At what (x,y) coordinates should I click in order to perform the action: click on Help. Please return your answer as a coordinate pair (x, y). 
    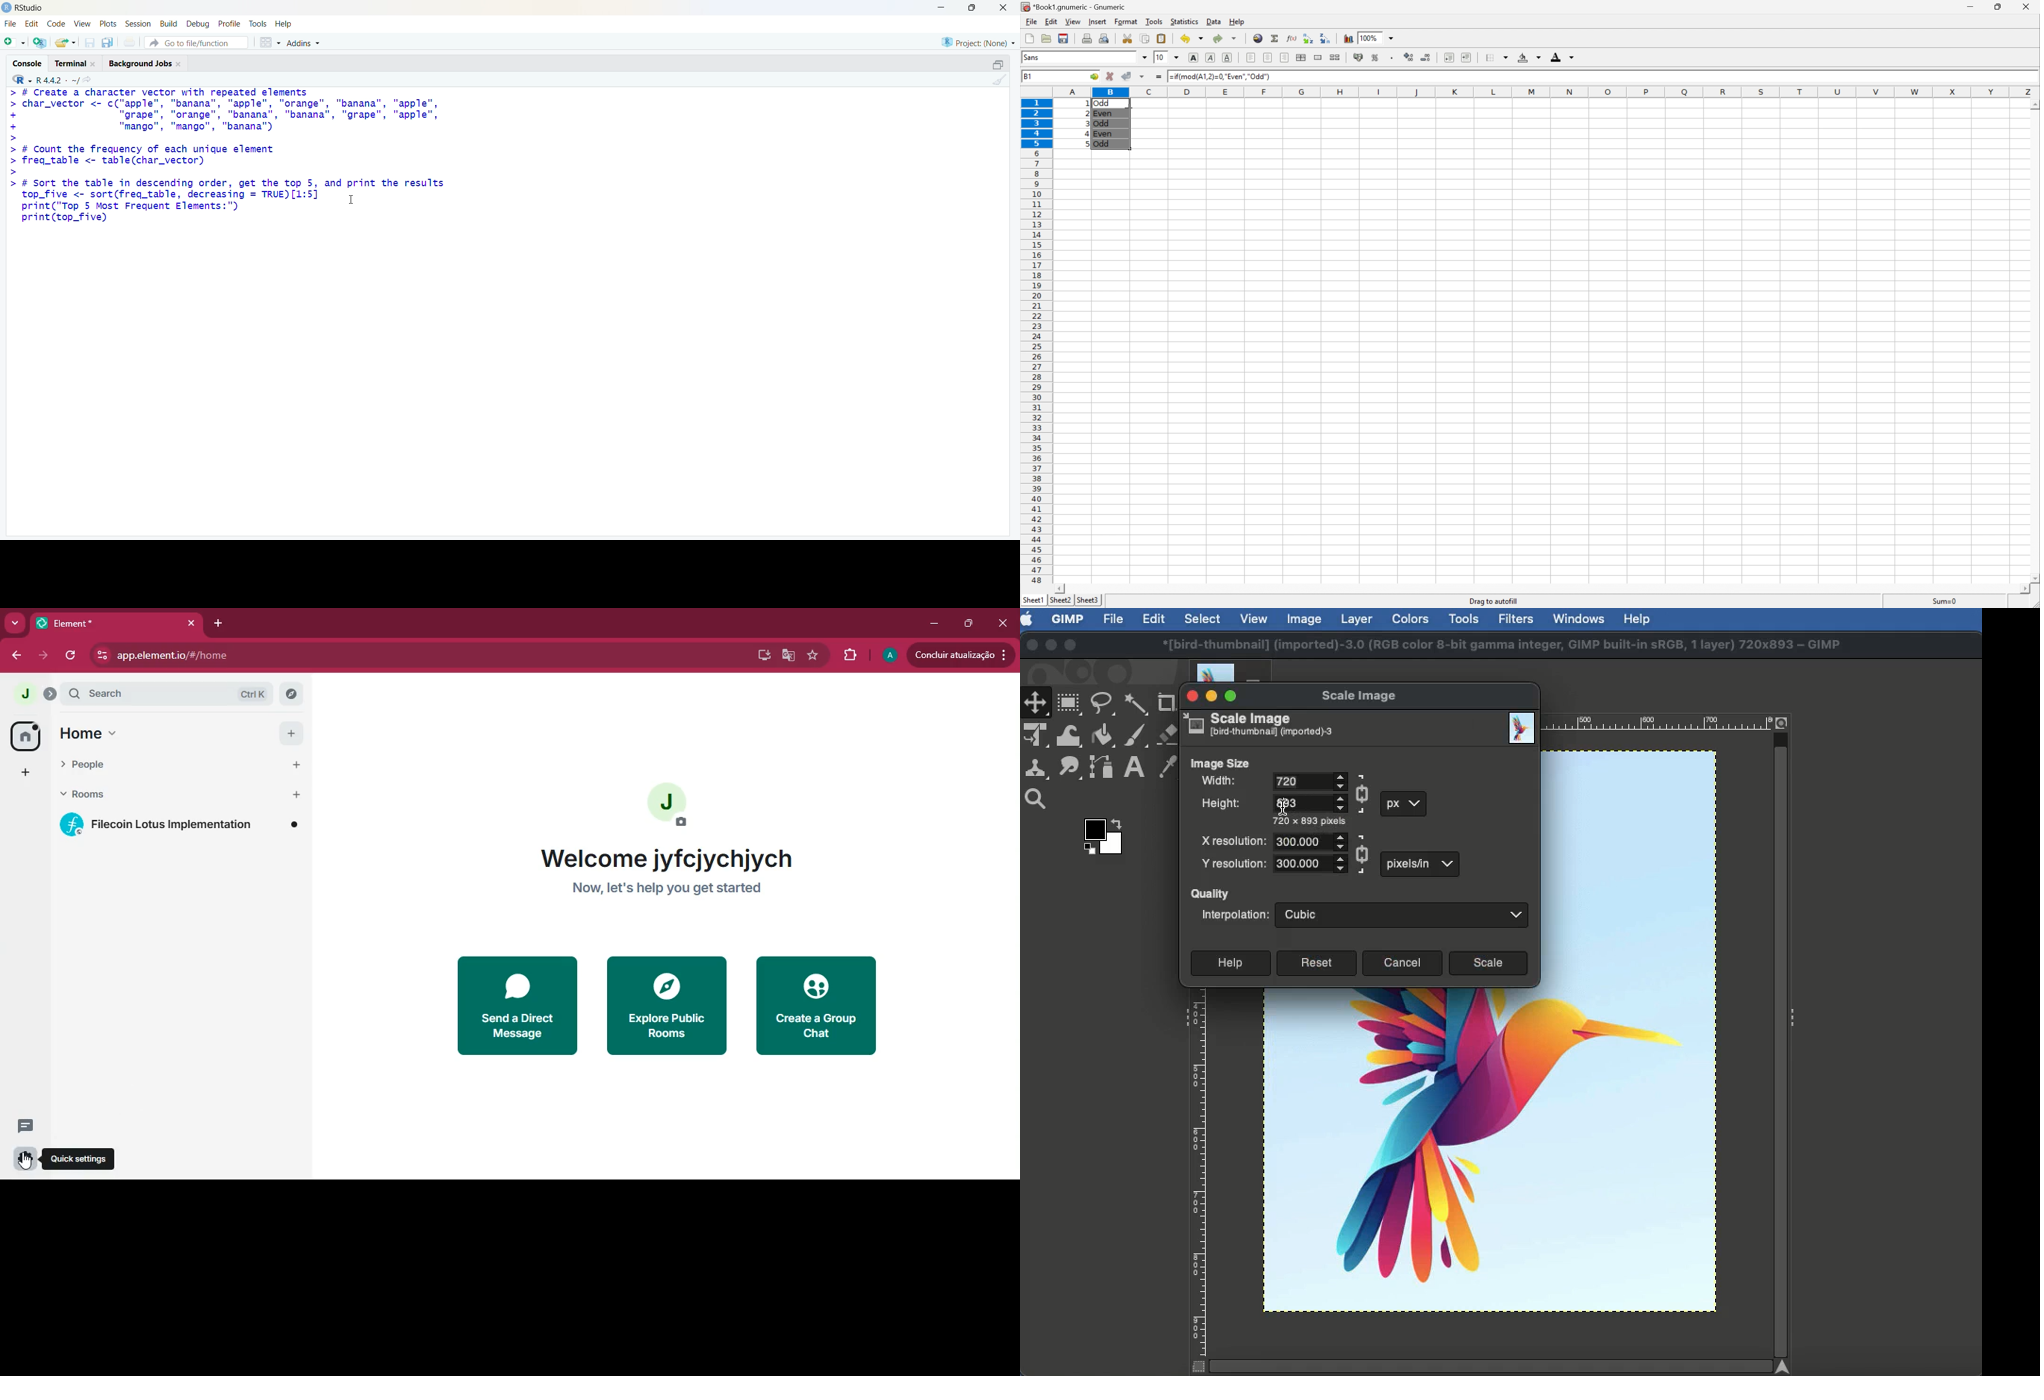
    Looking at the image, I should click on (287, 25).